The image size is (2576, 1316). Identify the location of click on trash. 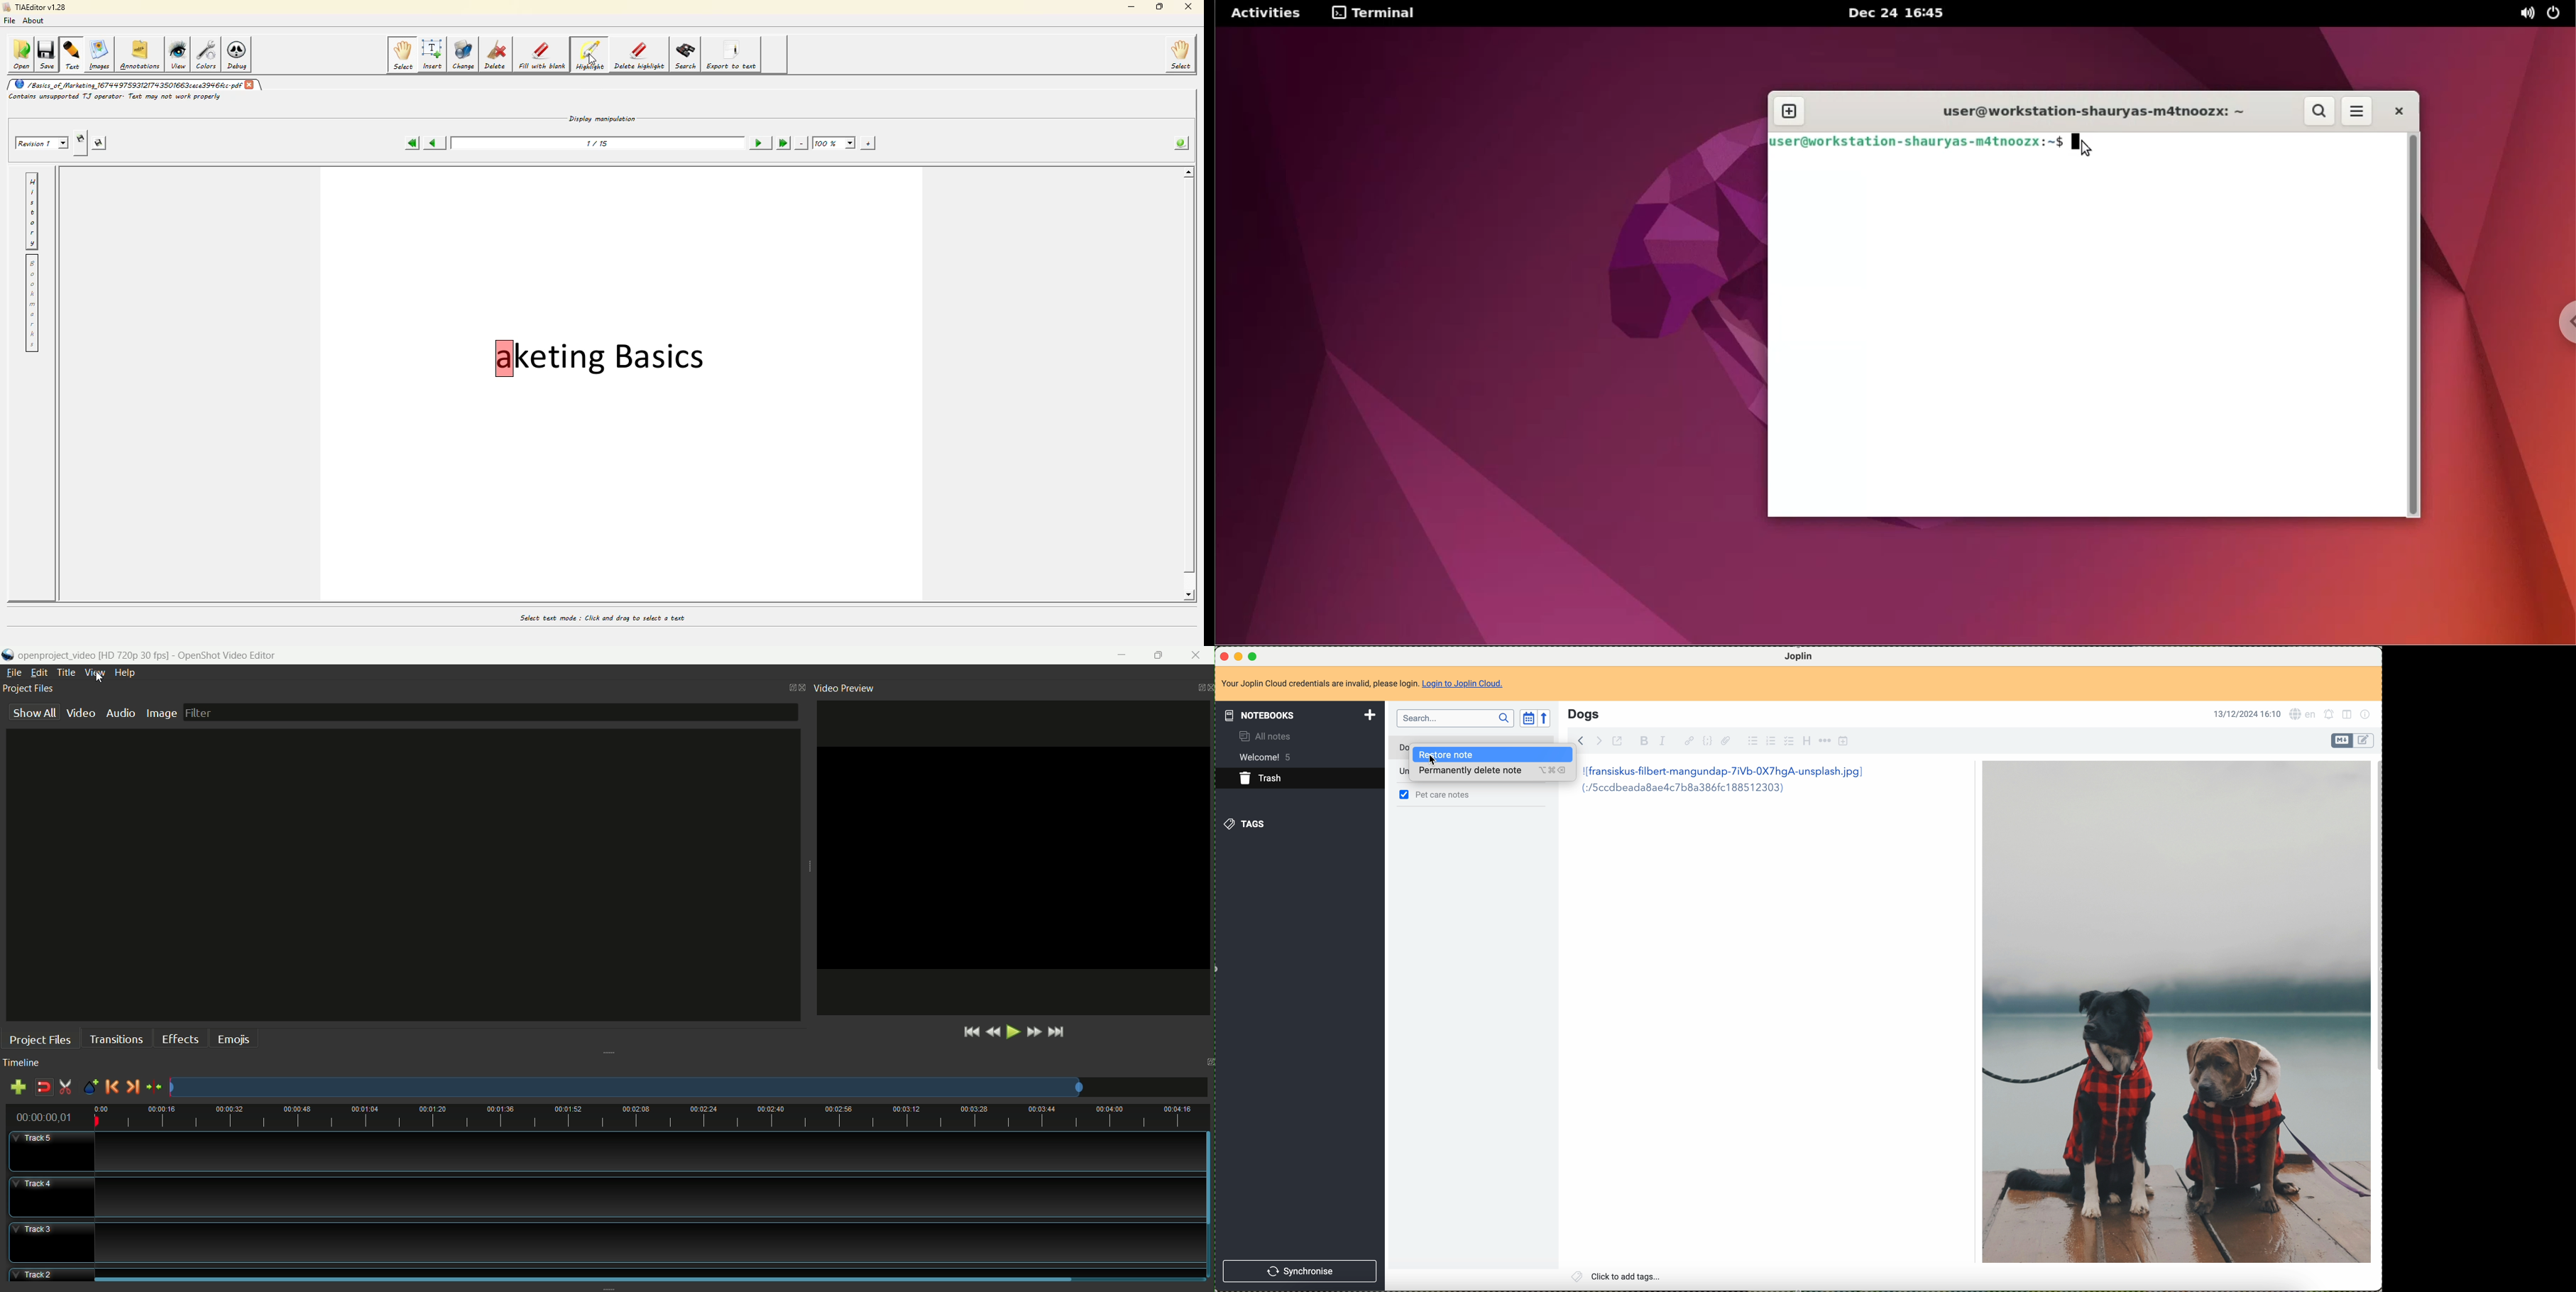
(1285, 781).